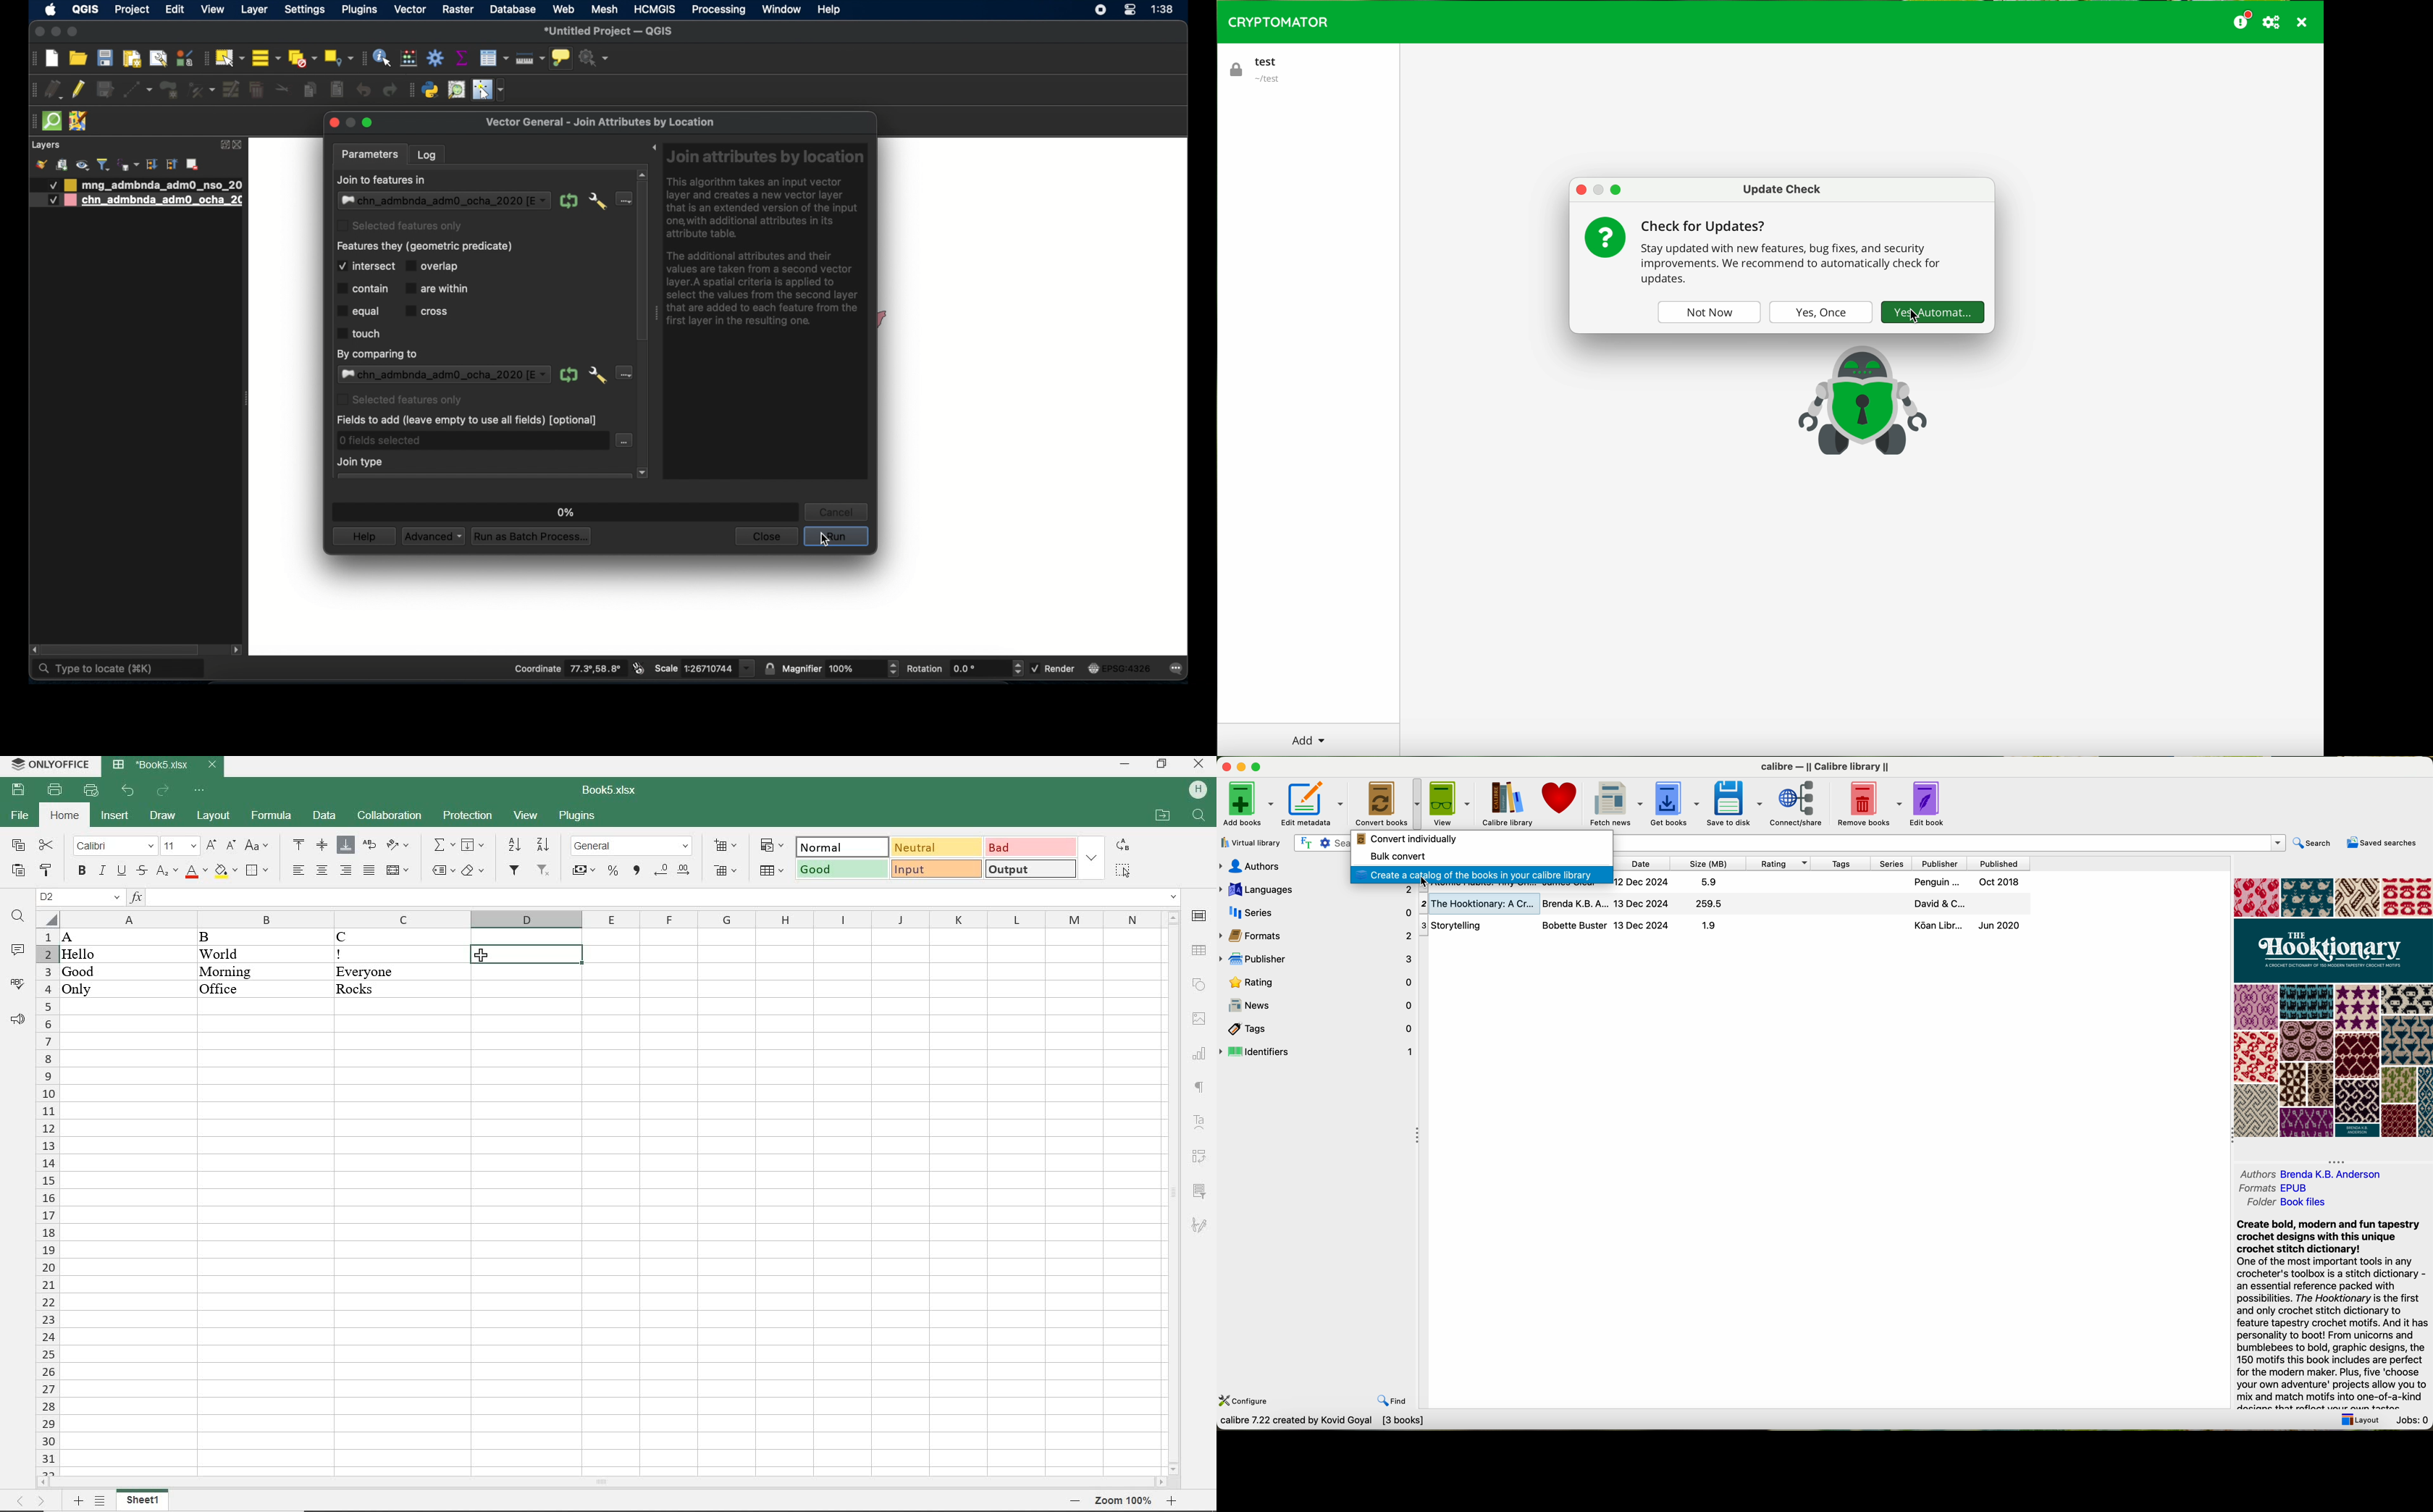  I want to click on advanced options, so click(597, 201).